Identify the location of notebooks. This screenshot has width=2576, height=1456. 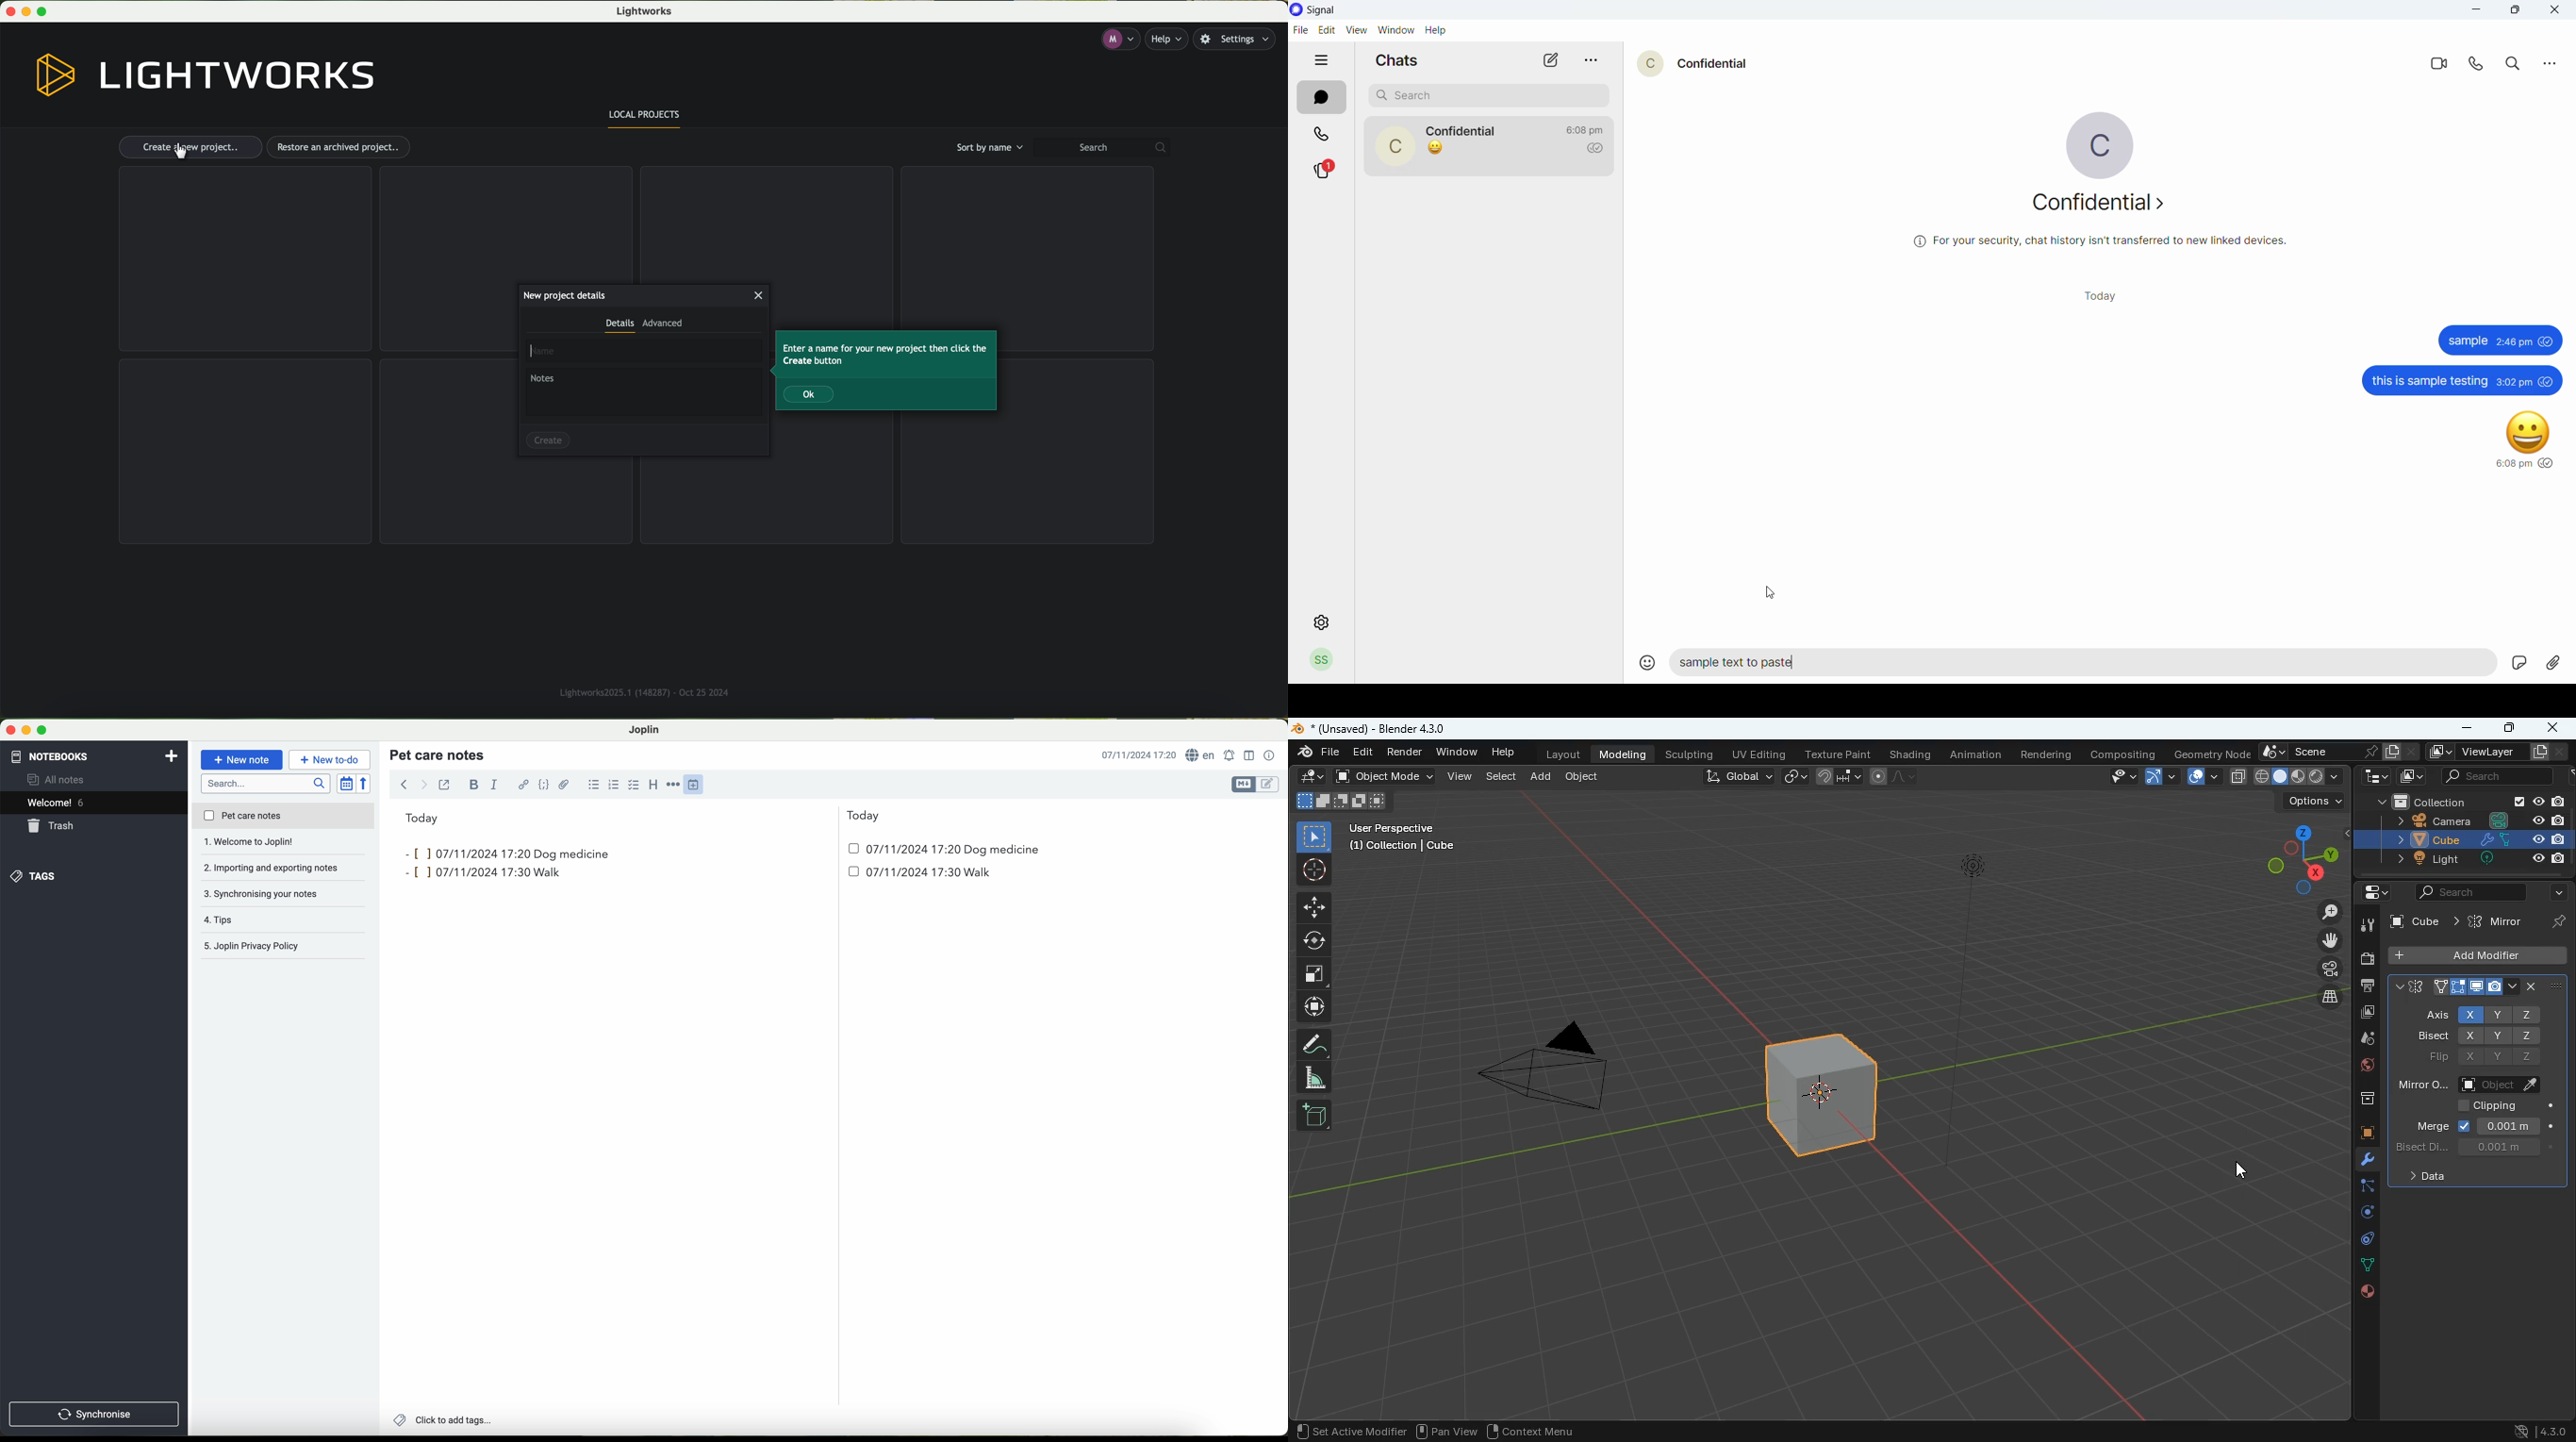
(48, 755).